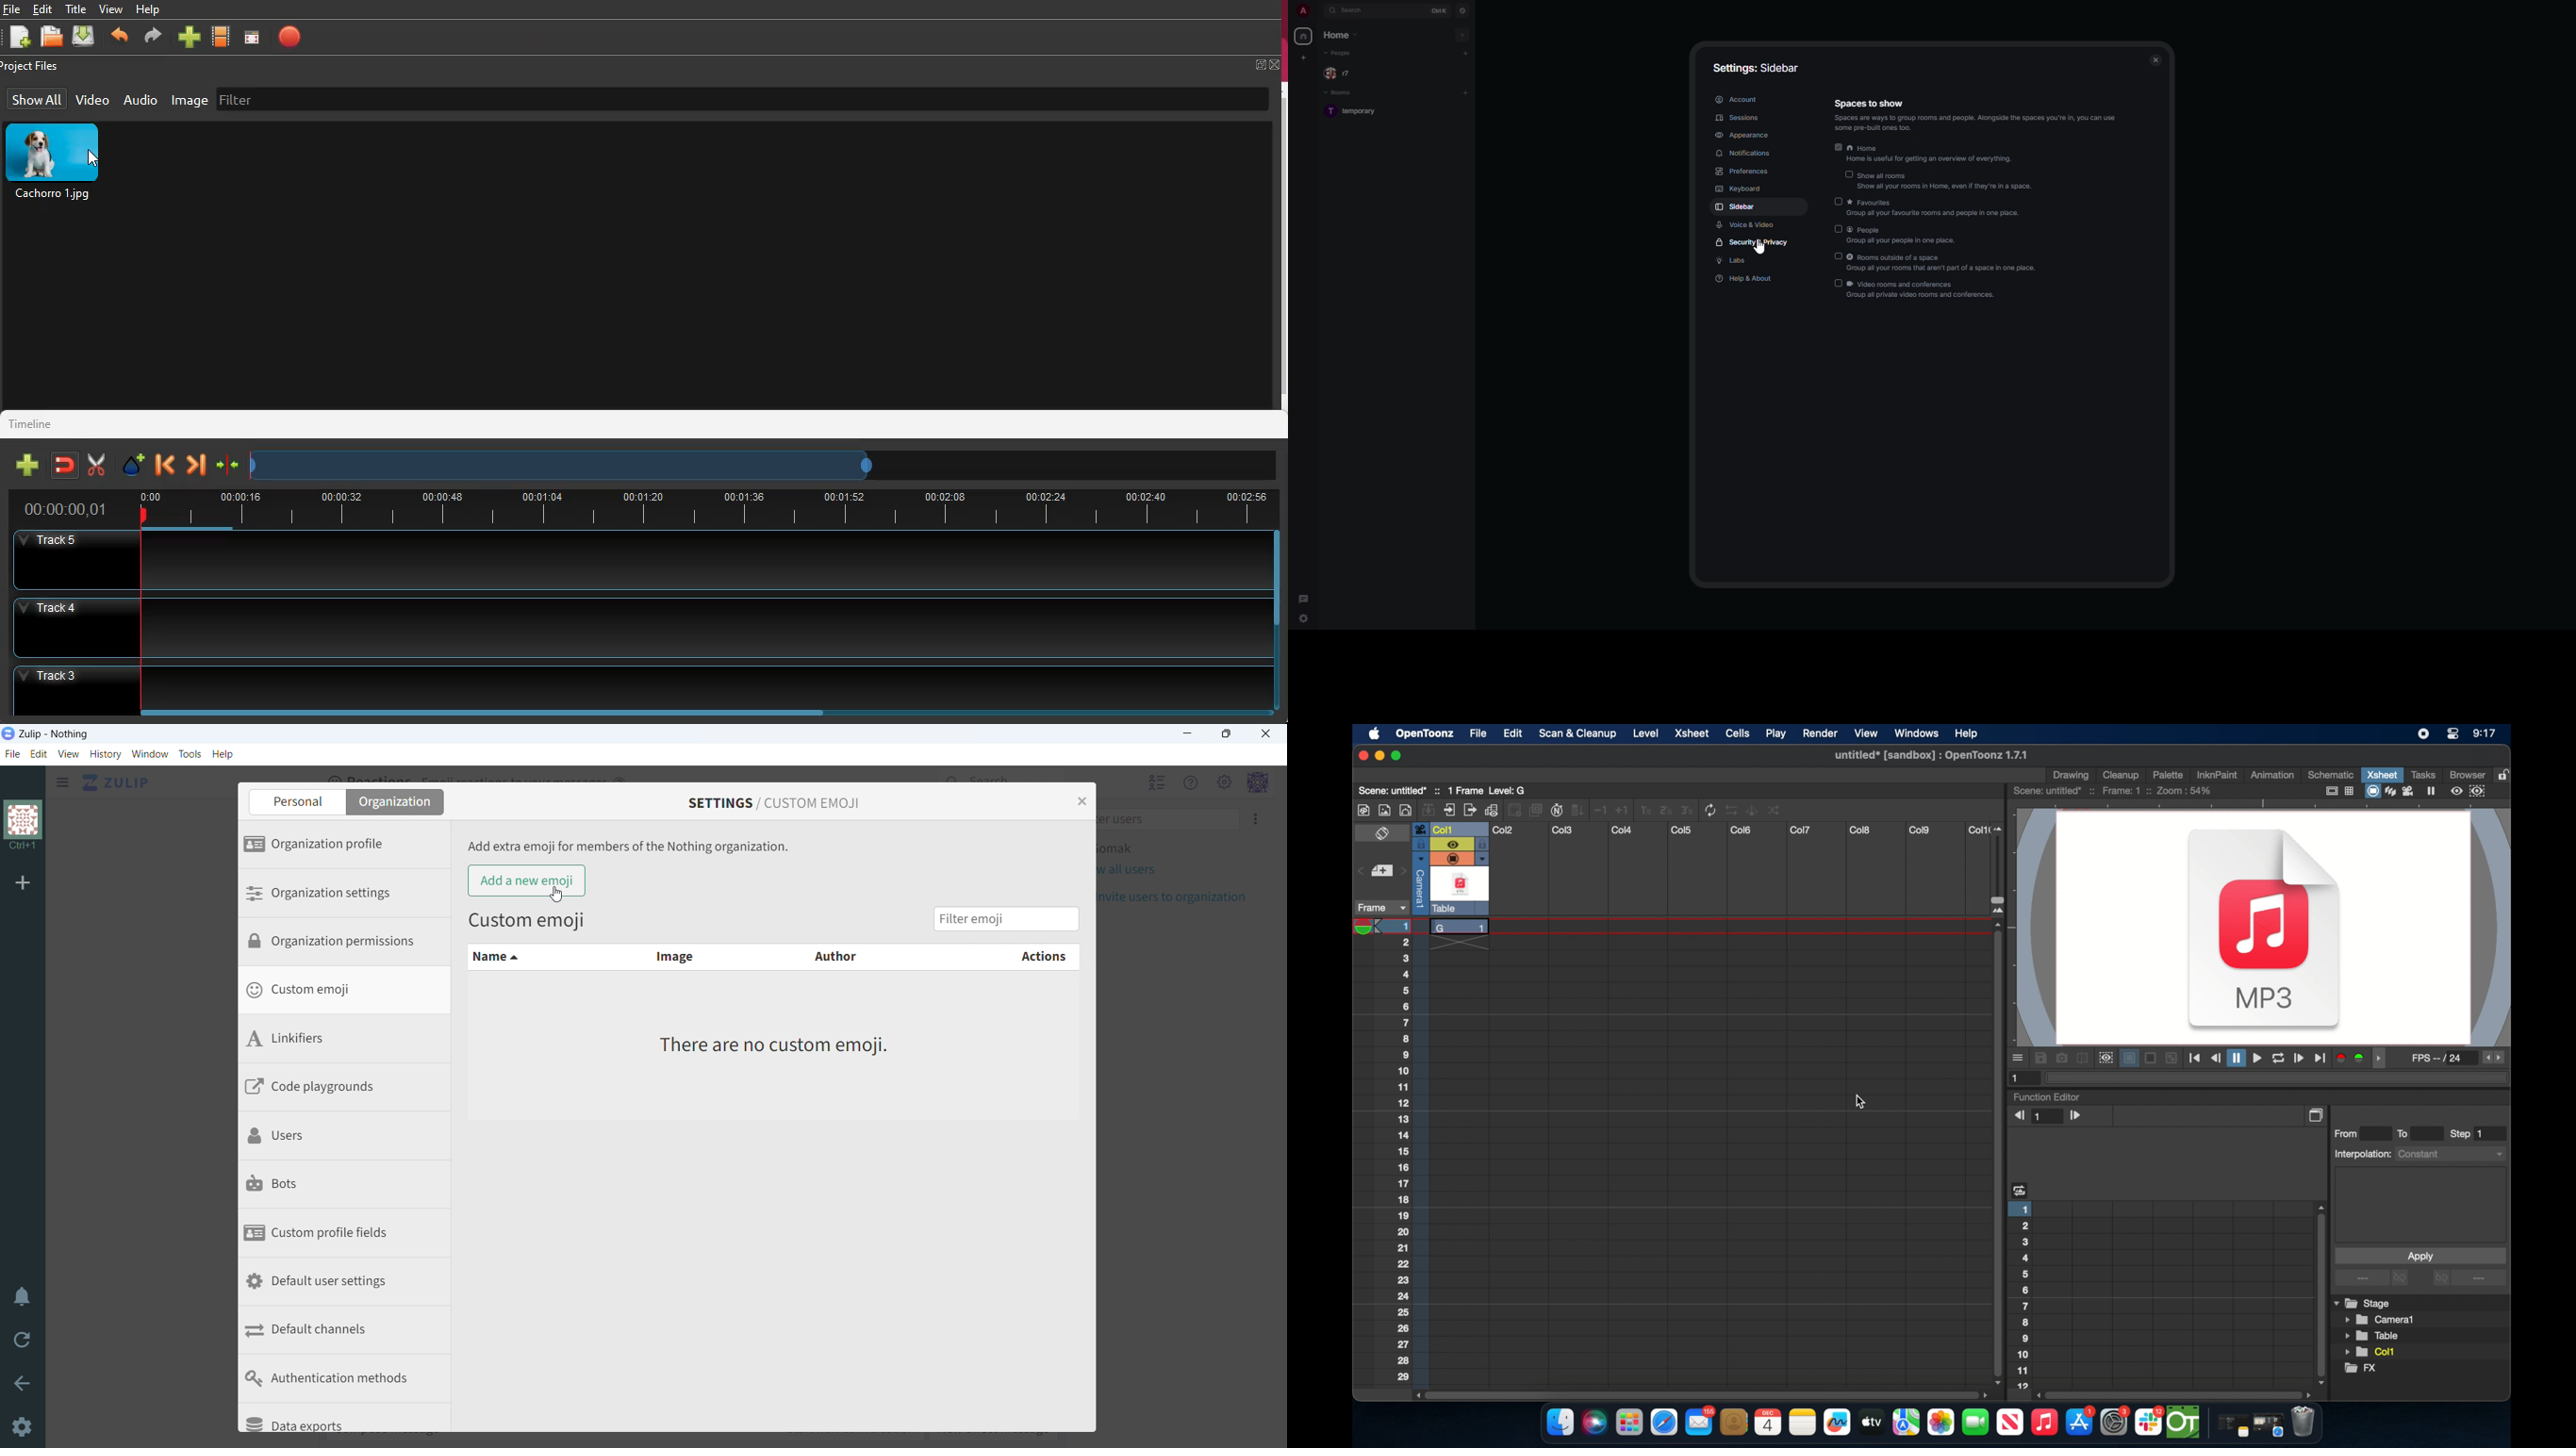  What do you see at coordinates (38, 66) in the screenshot?
I see `project files` at bounding box center [38, 66].